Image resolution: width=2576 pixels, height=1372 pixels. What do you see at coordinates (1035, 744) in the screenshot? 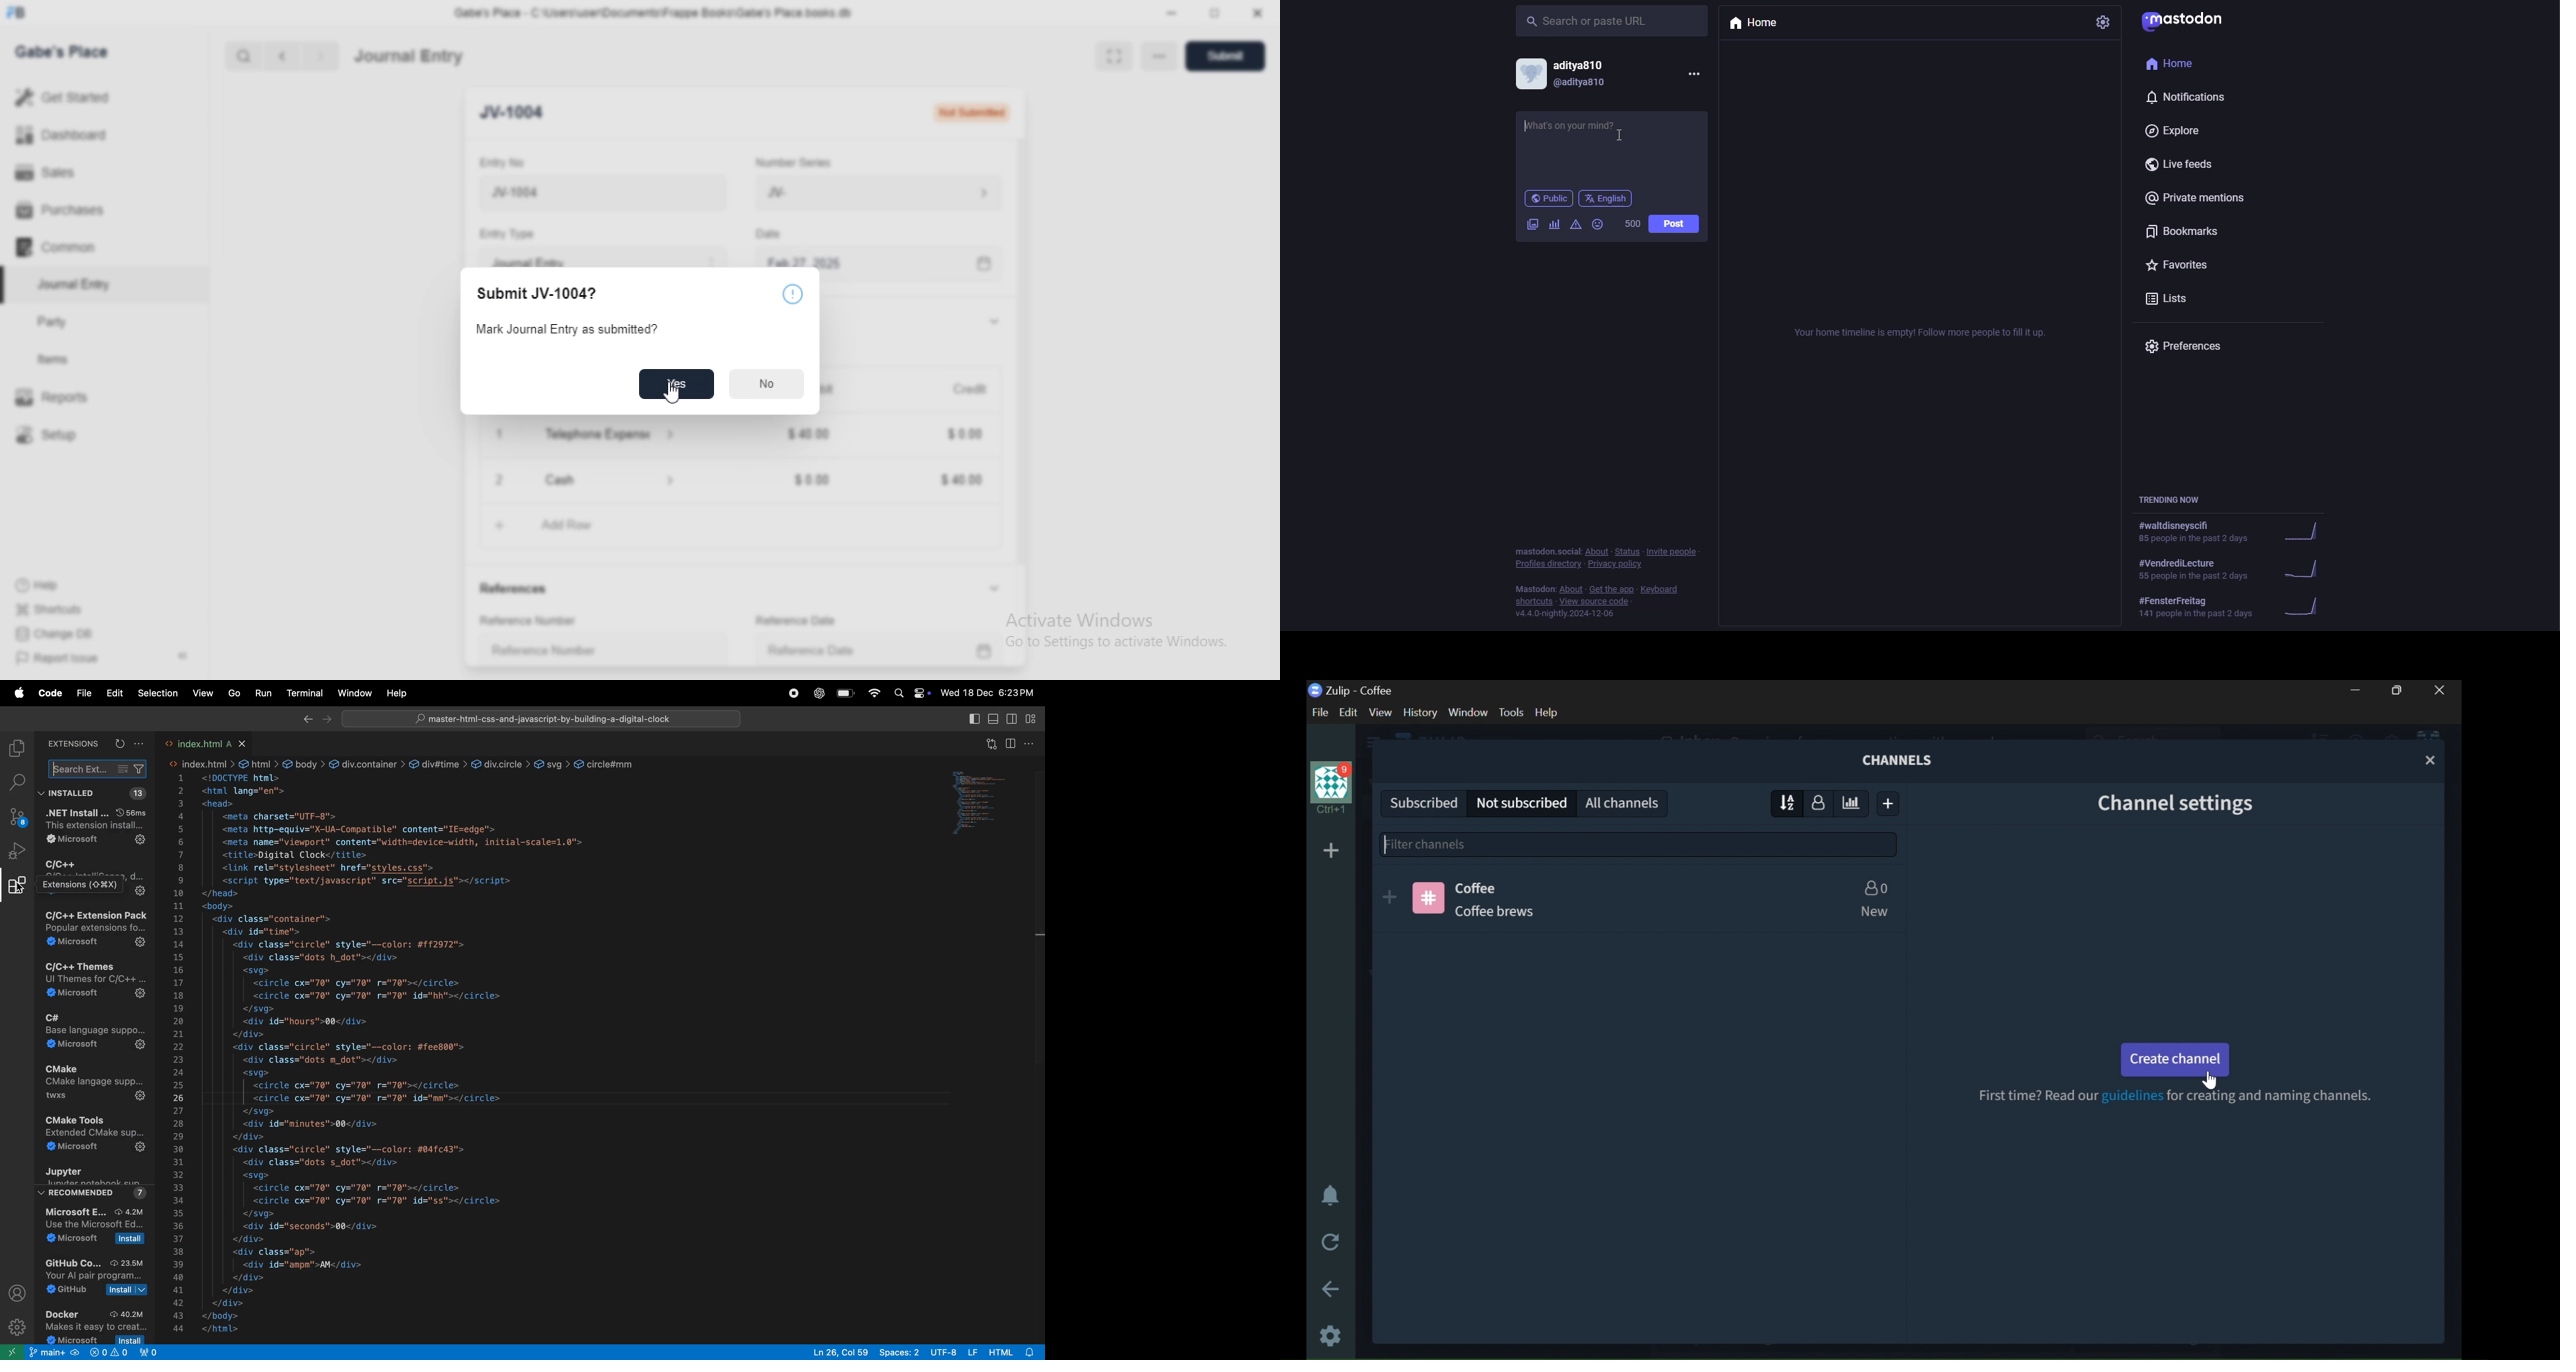
I see `options` at bounding box center [1035, 744].